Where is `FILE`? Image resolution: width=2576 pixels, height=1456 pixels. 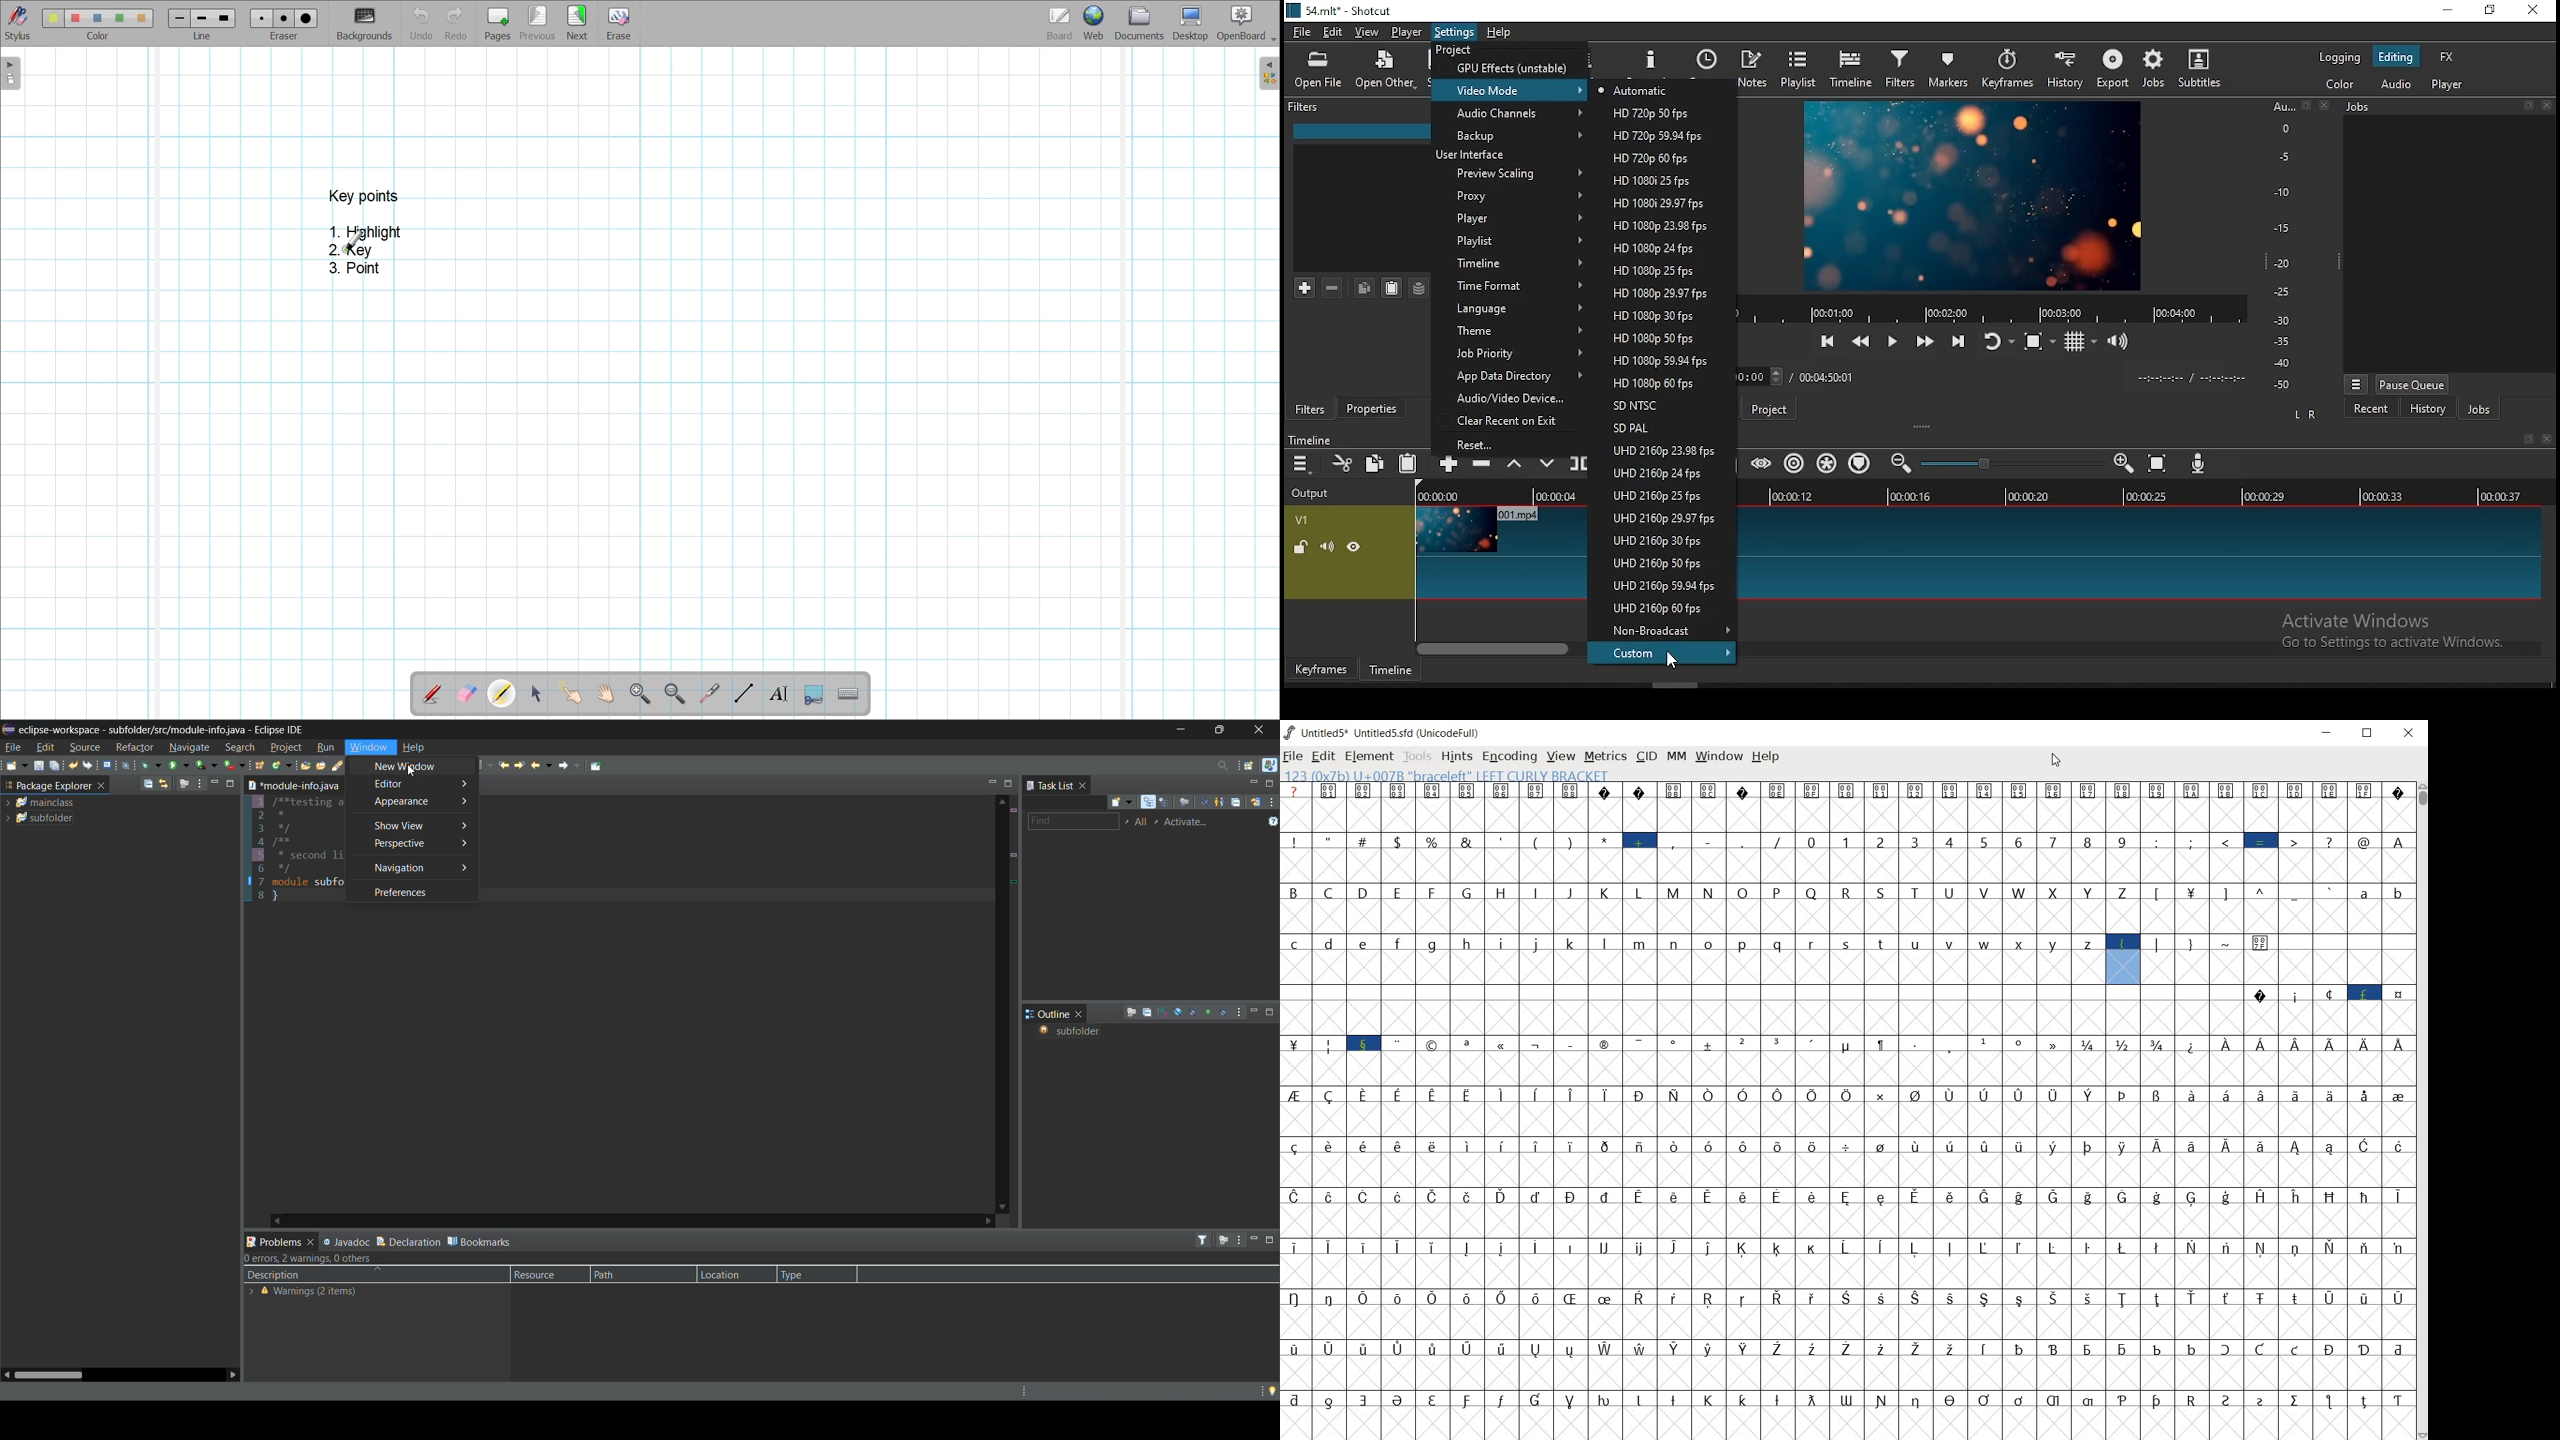
FILE is located at coordinates (1293, 757).